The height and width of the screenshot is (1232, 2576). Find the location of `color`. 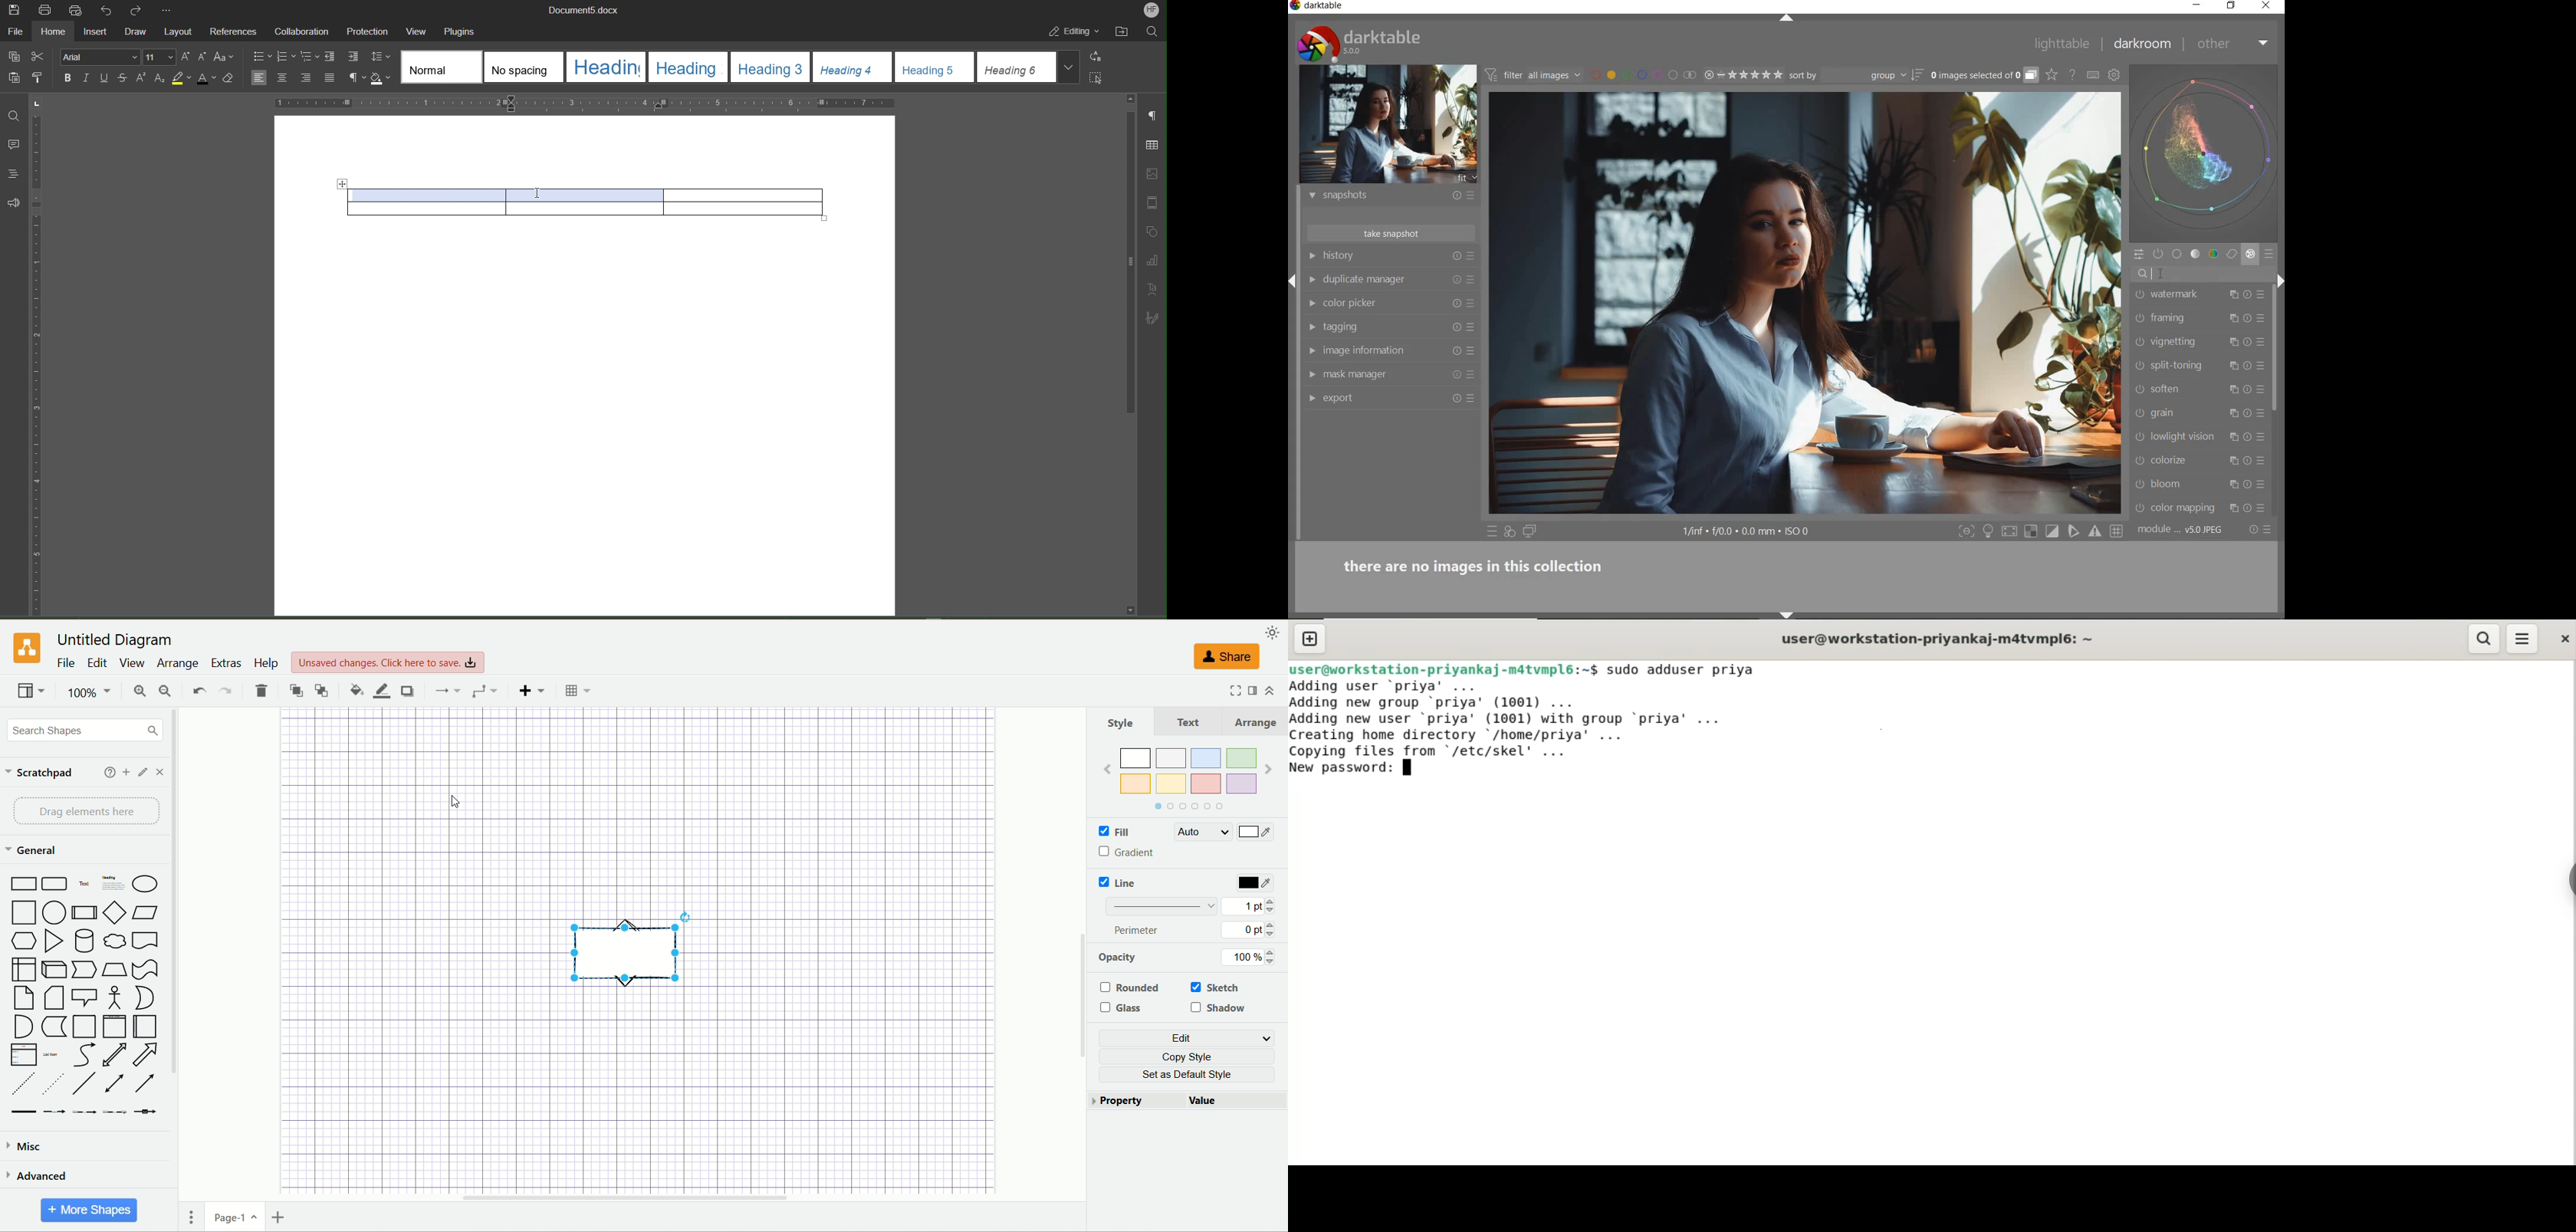

color is located at coordinates (2213, 255).